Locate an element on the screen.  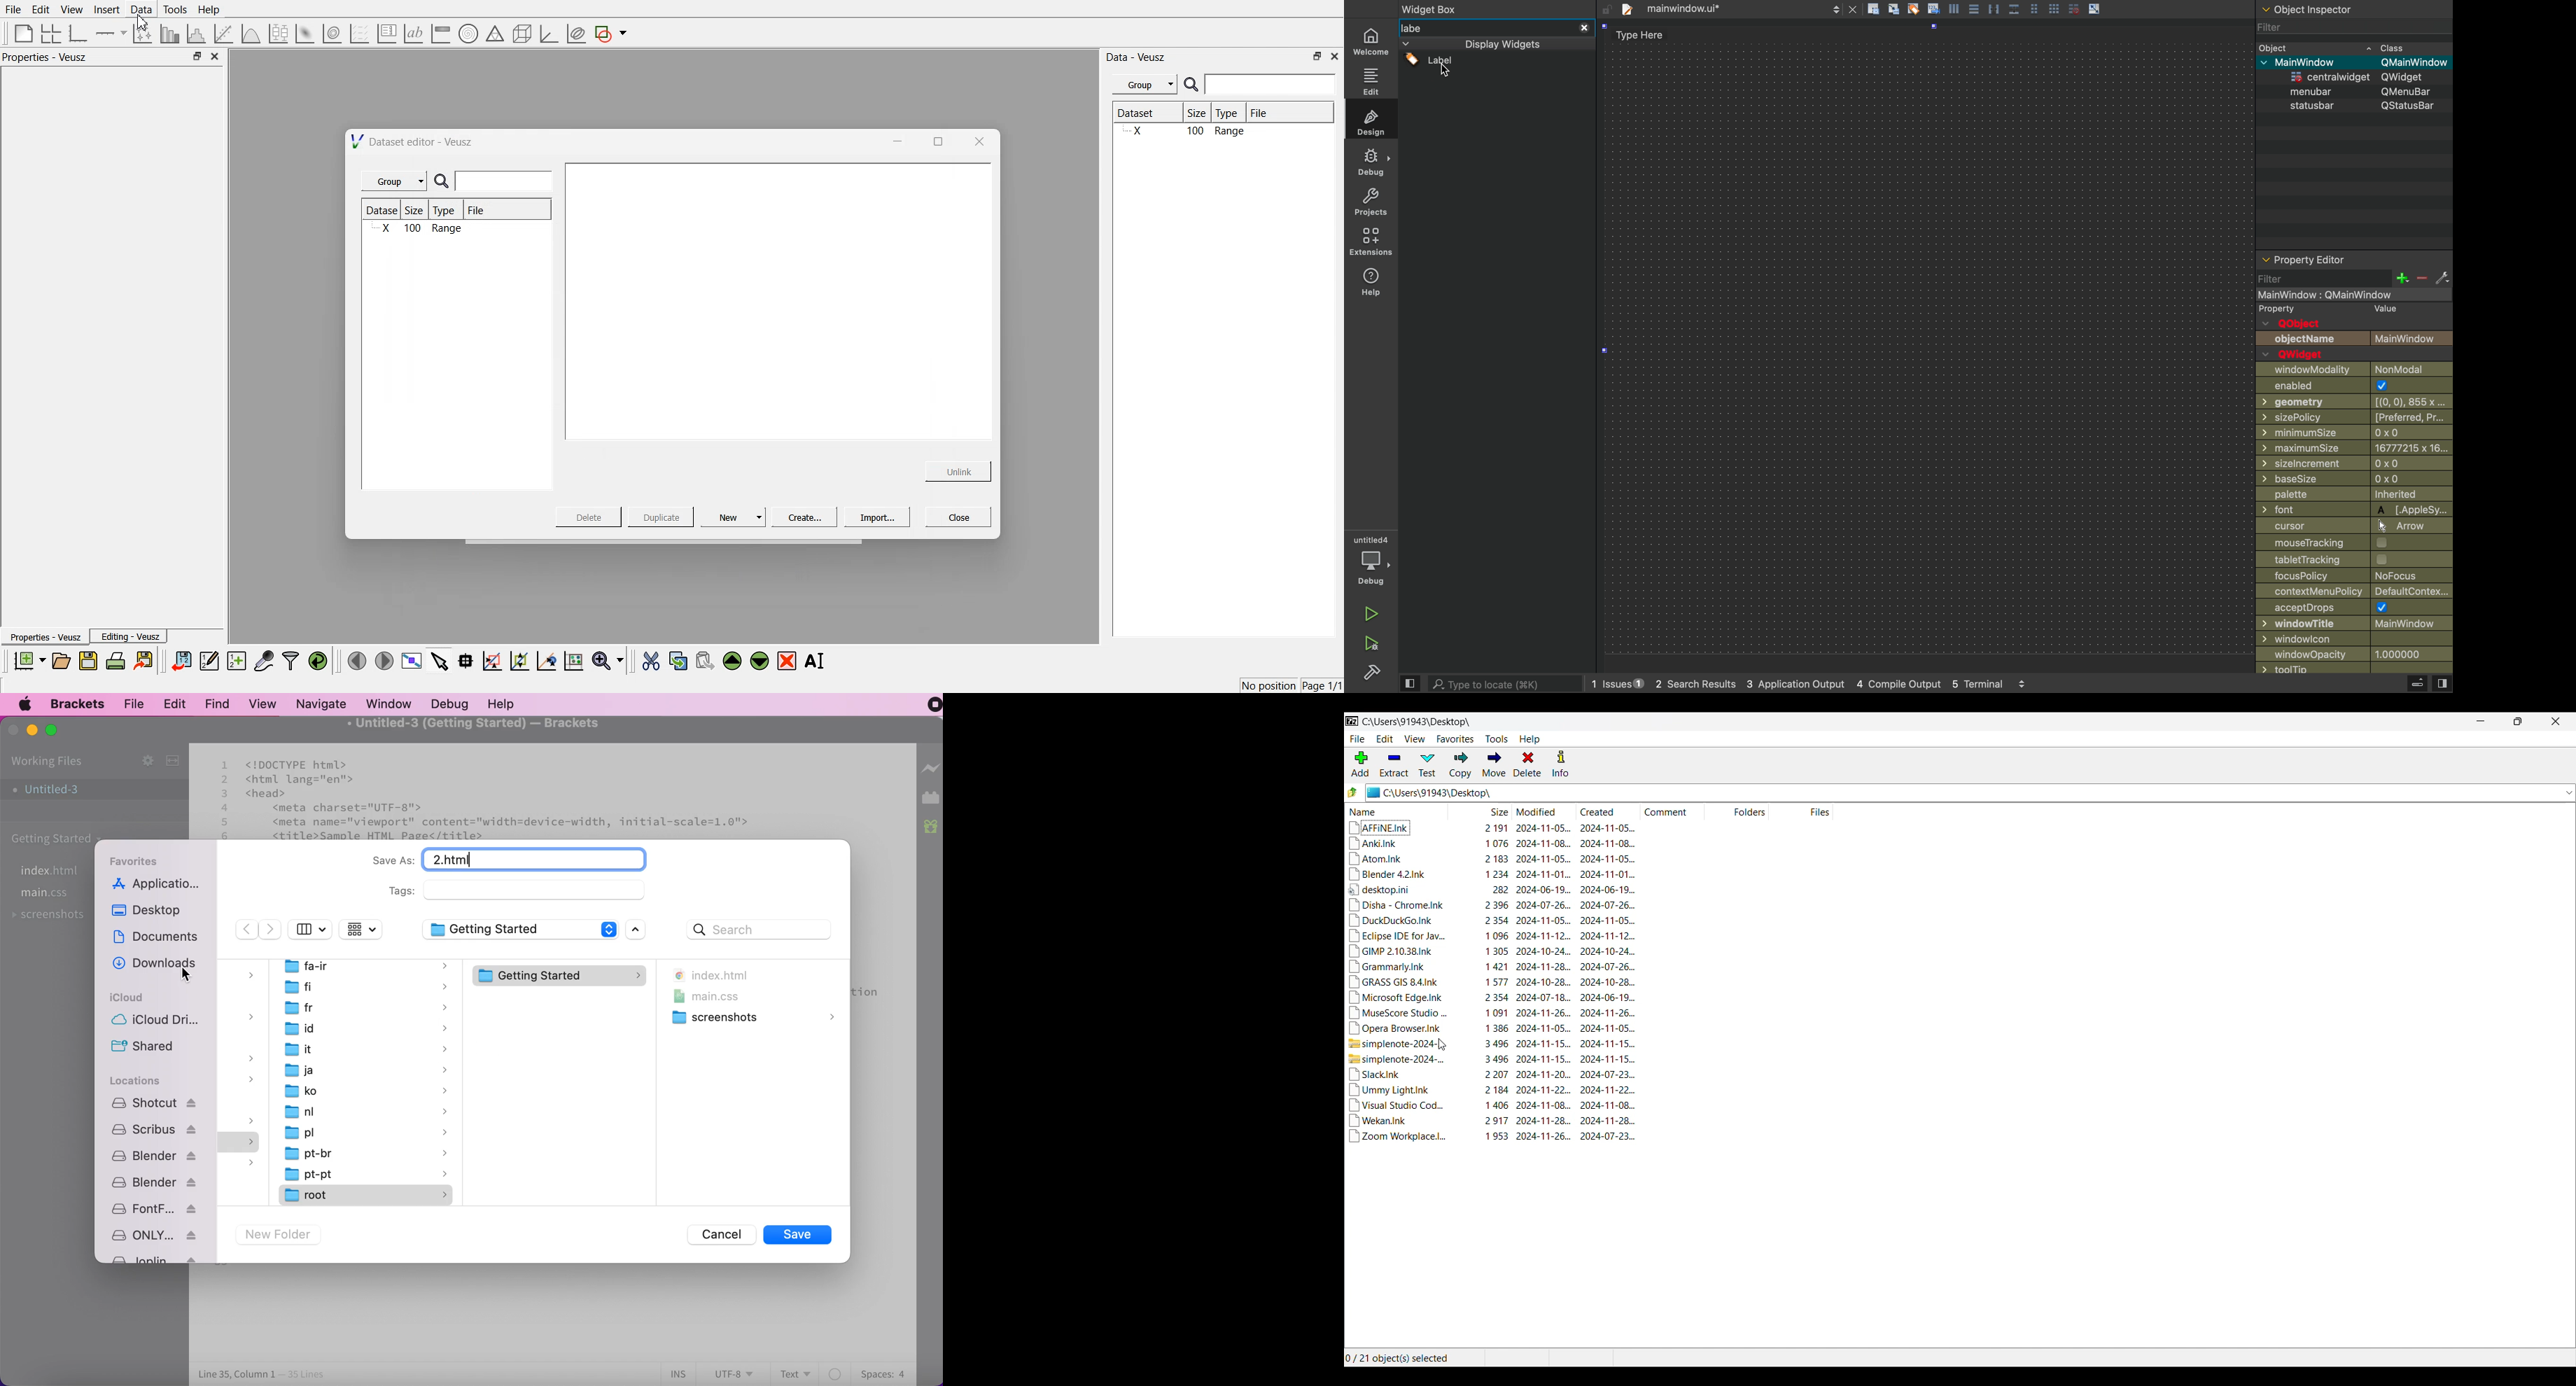
cursor is located at coordinates (141, 22).